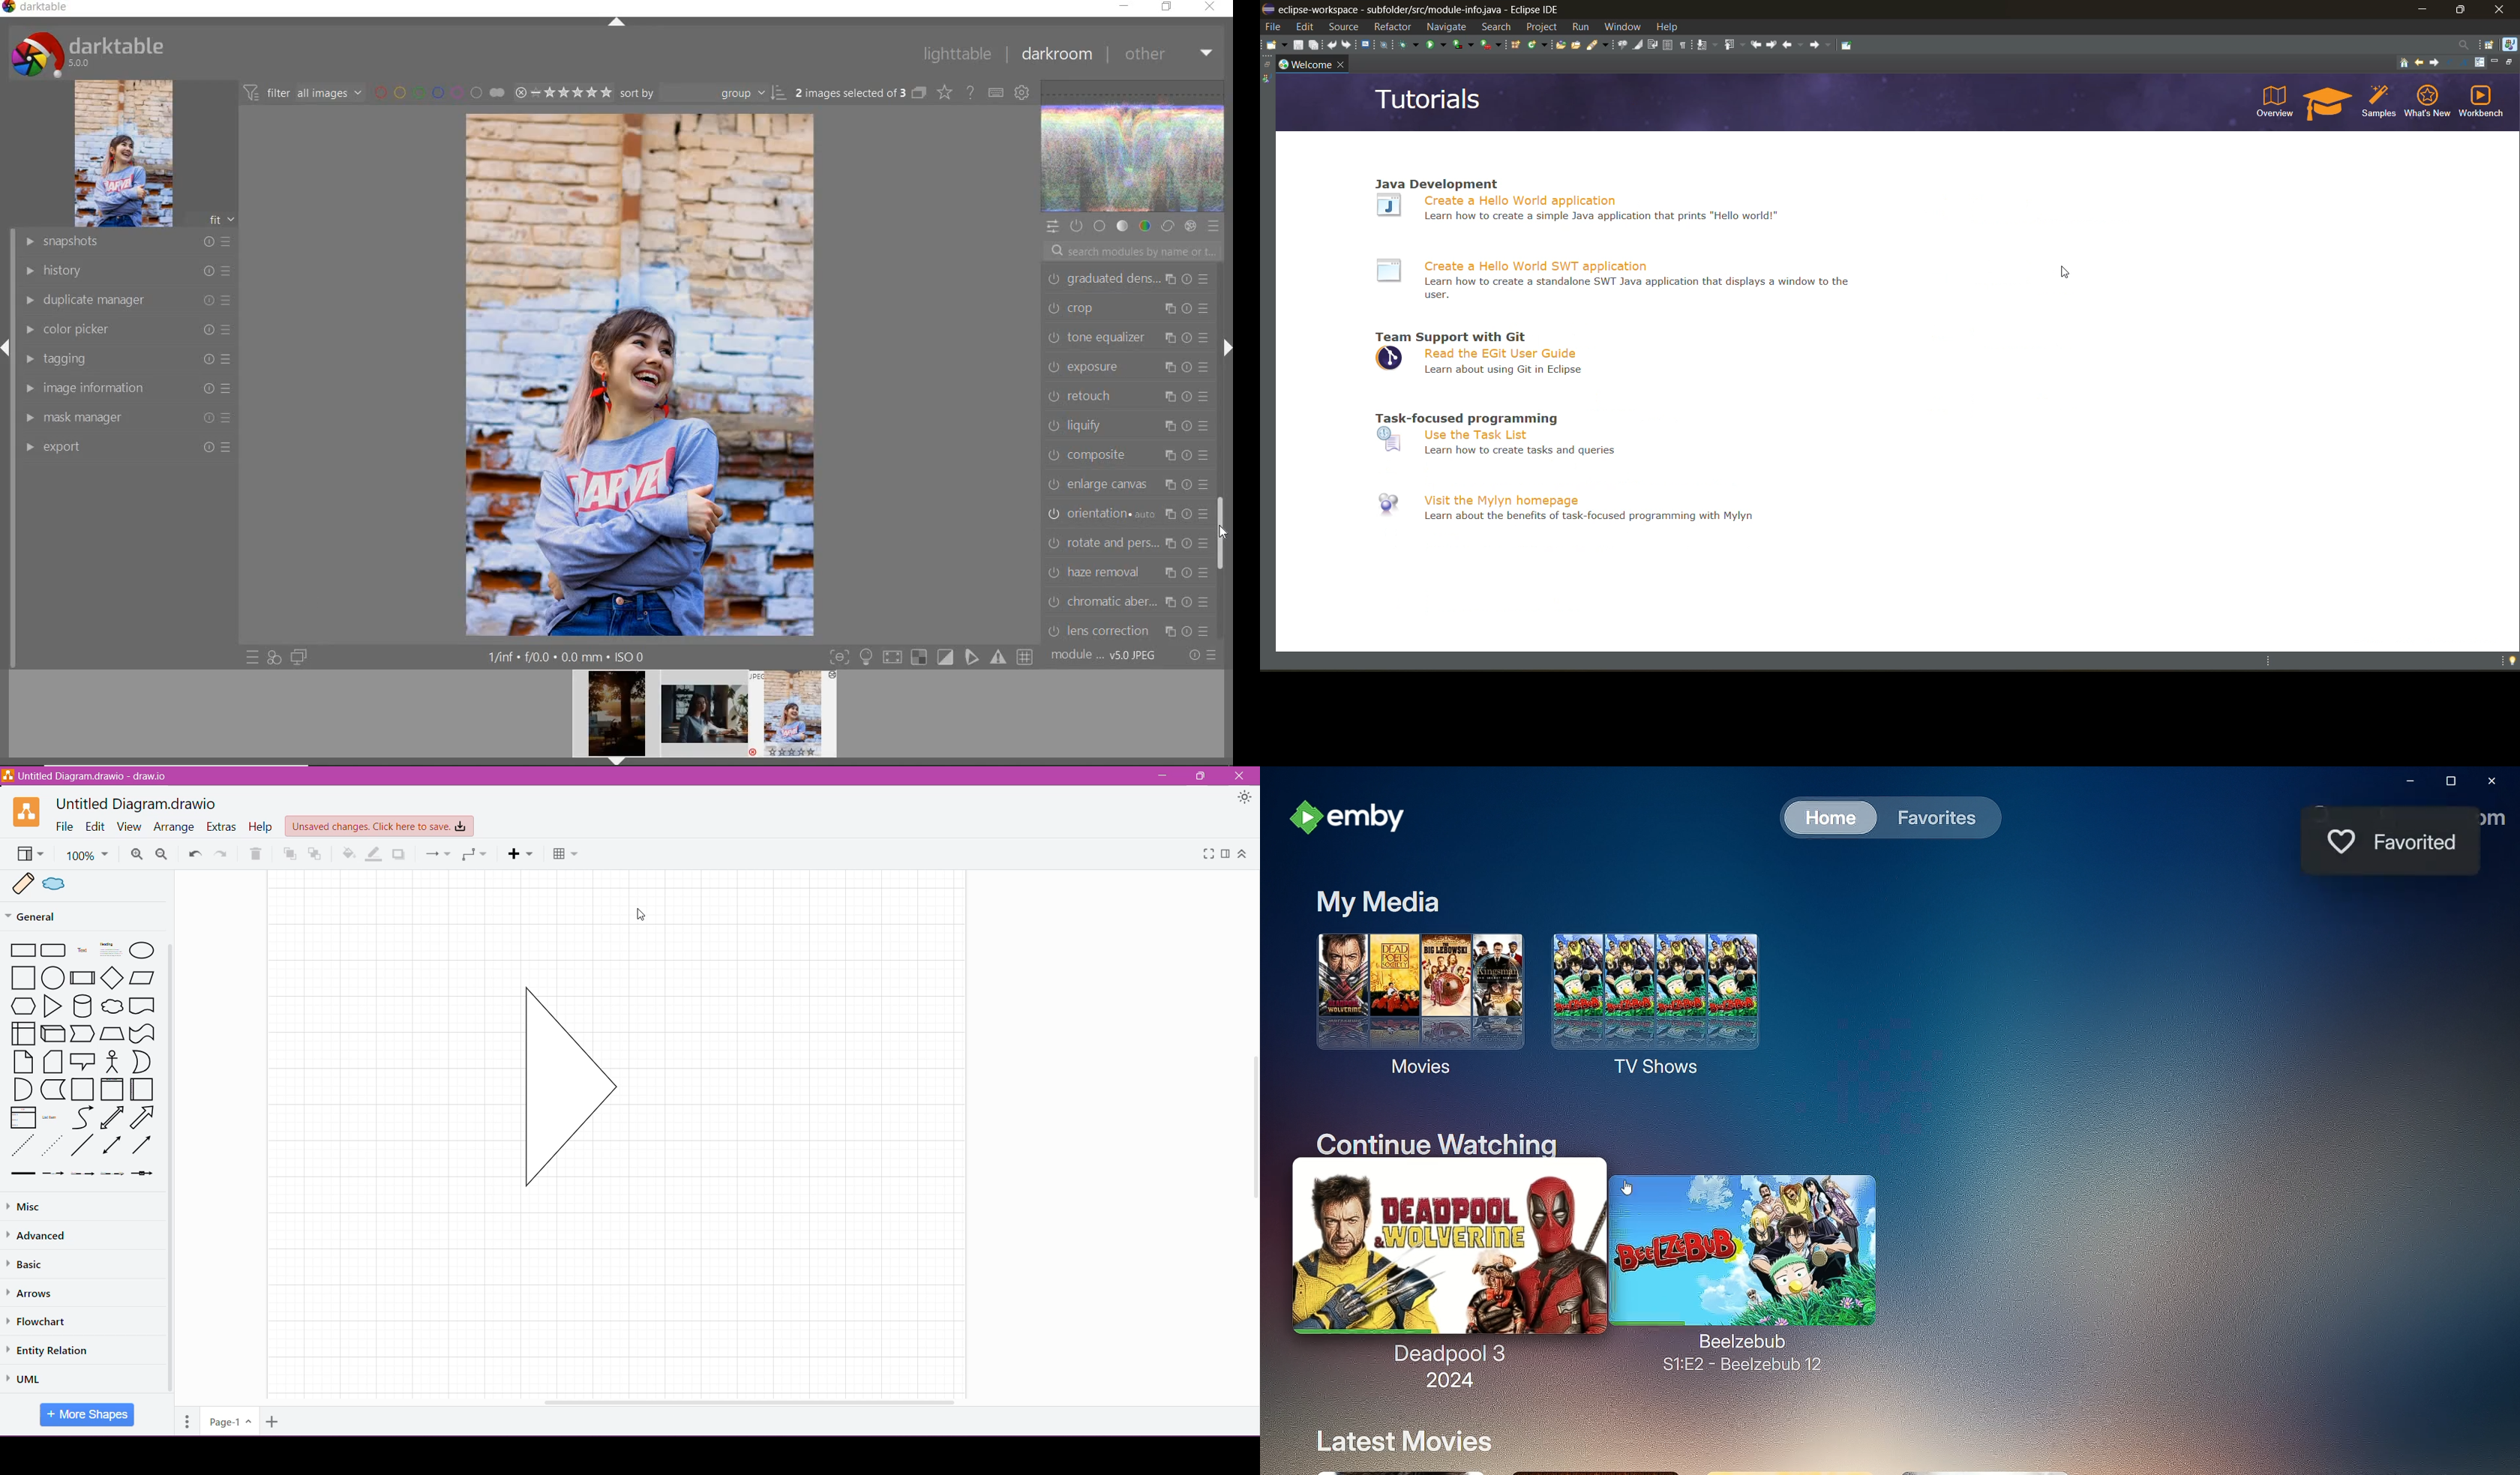 Image resolution: width=2520 pixels, height=1484 pixels. Describe the element at coordinates (1386, 45) in the screenshot. I see `skip all breakpoints` at that location.